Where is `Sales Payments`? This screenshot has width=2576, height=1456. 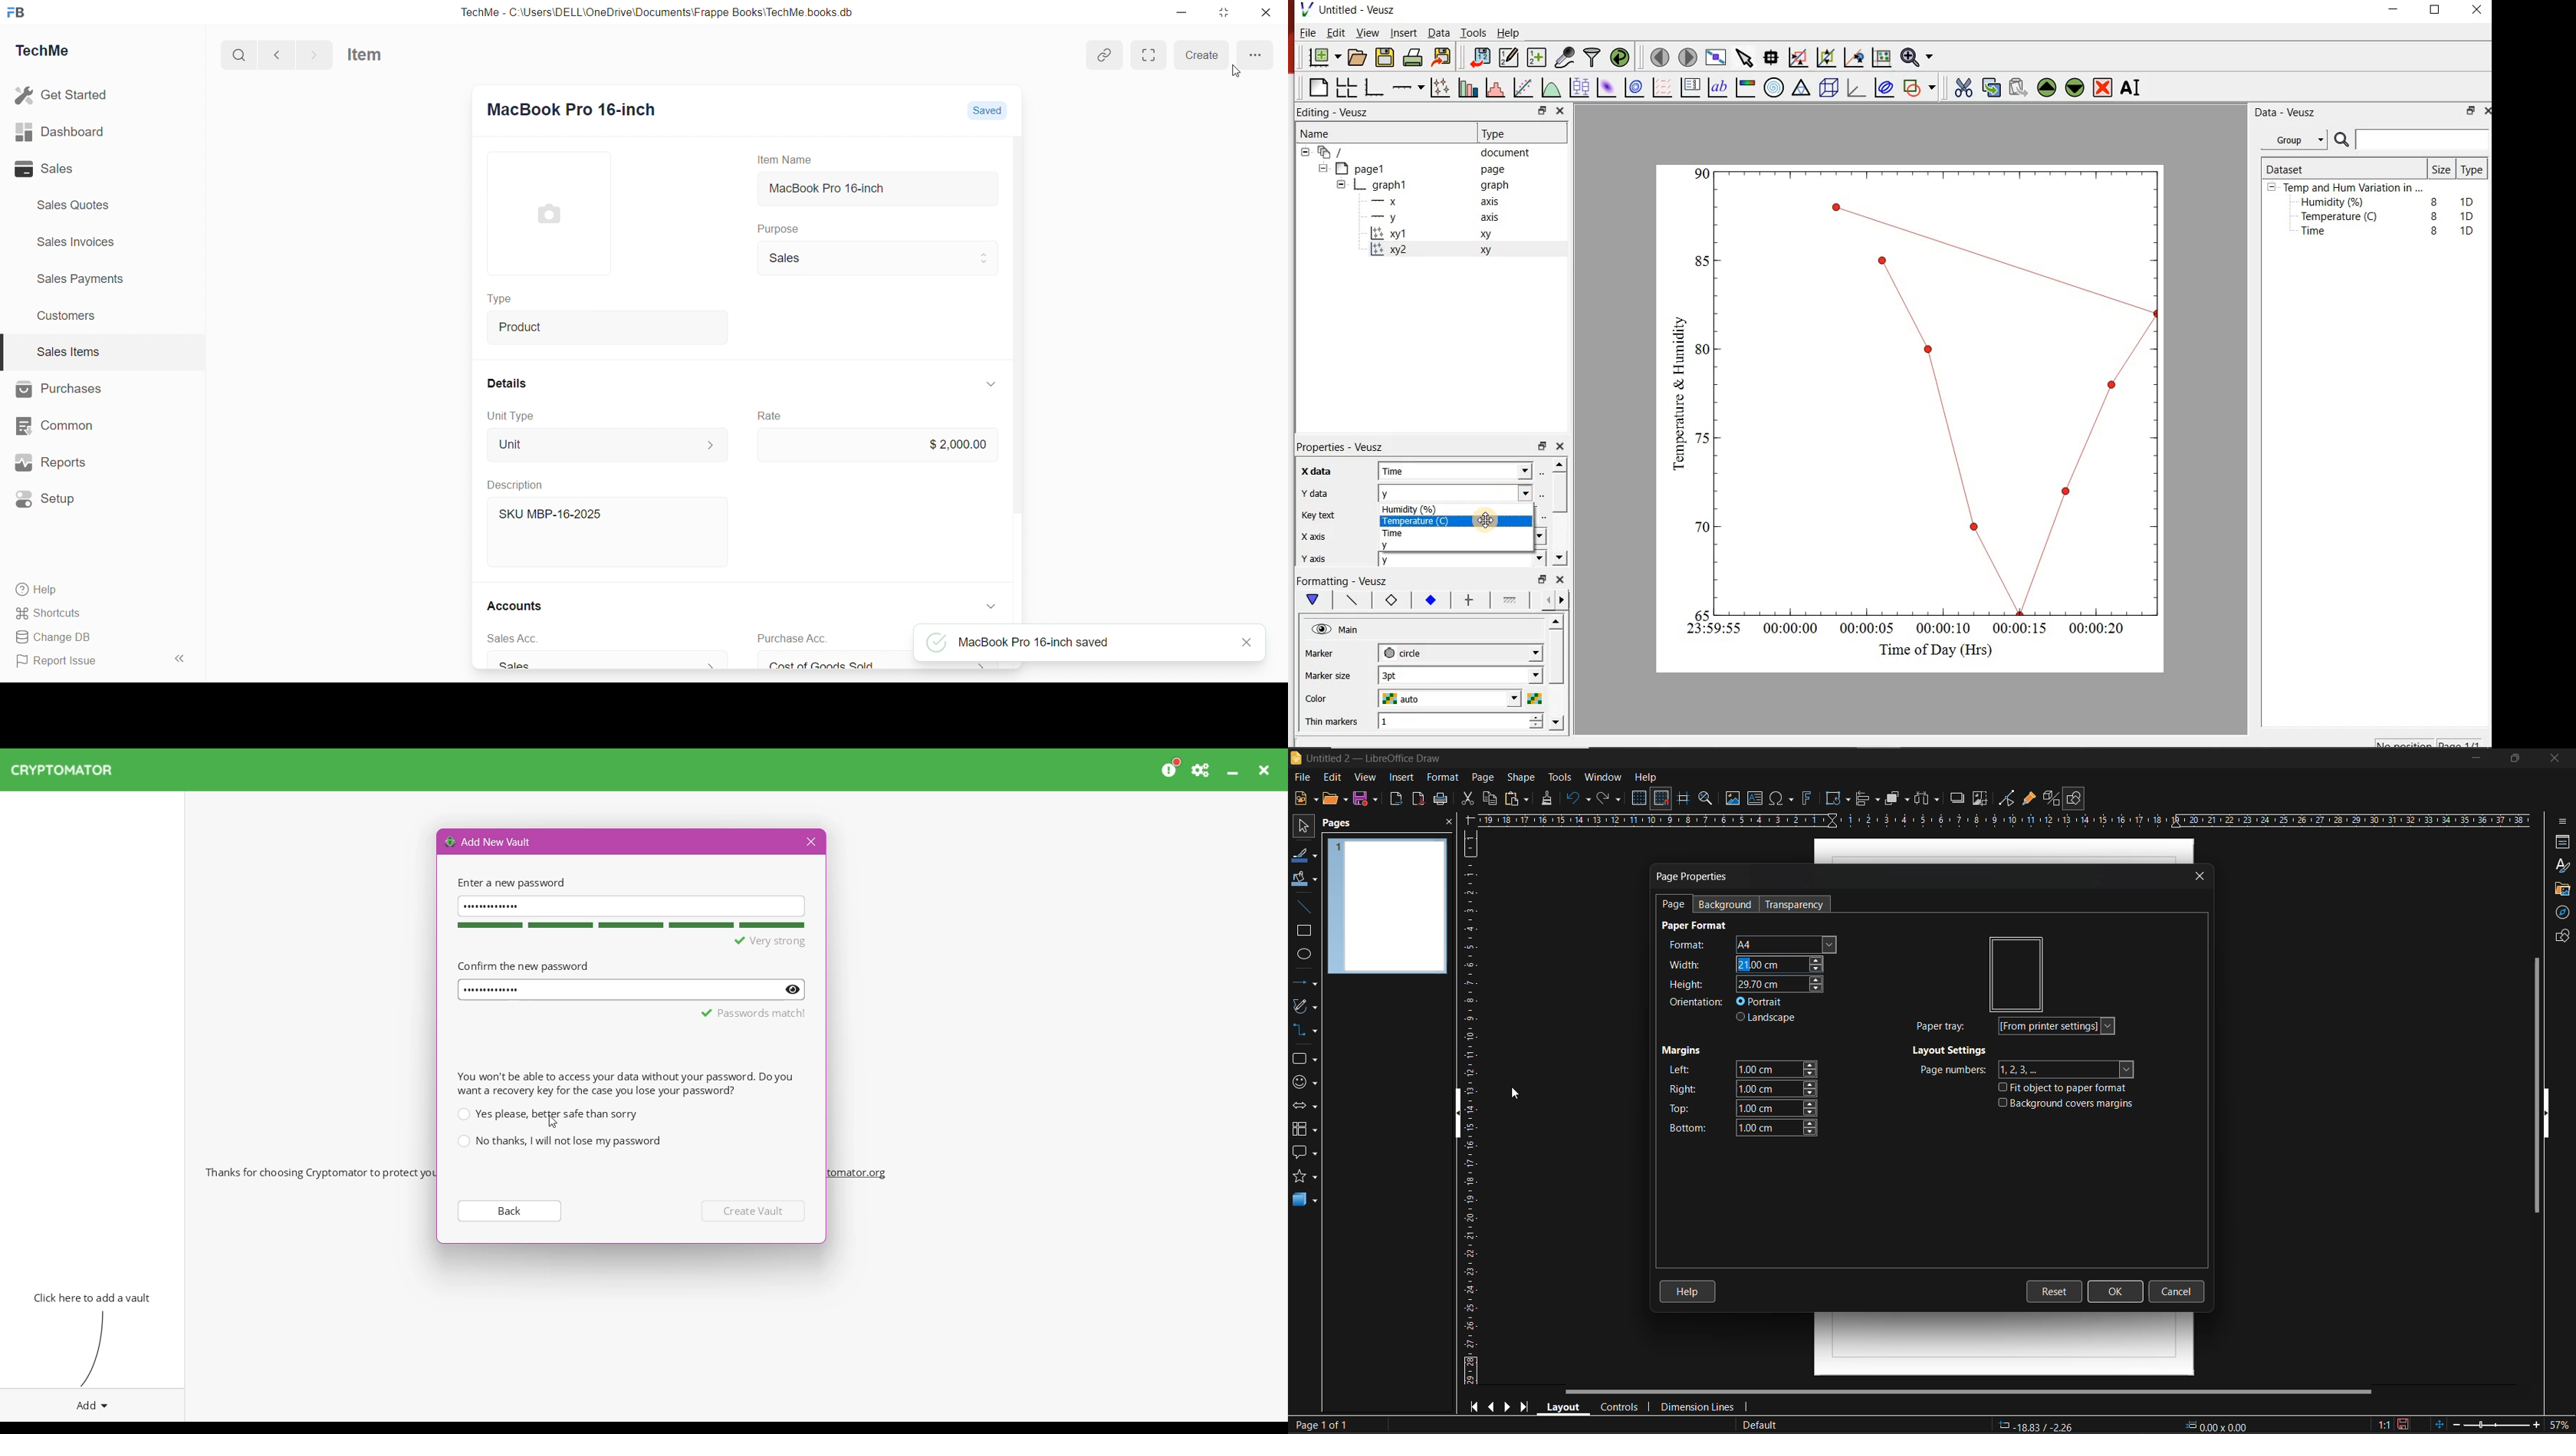 Sales Payments is located at coordinates (82, 279).